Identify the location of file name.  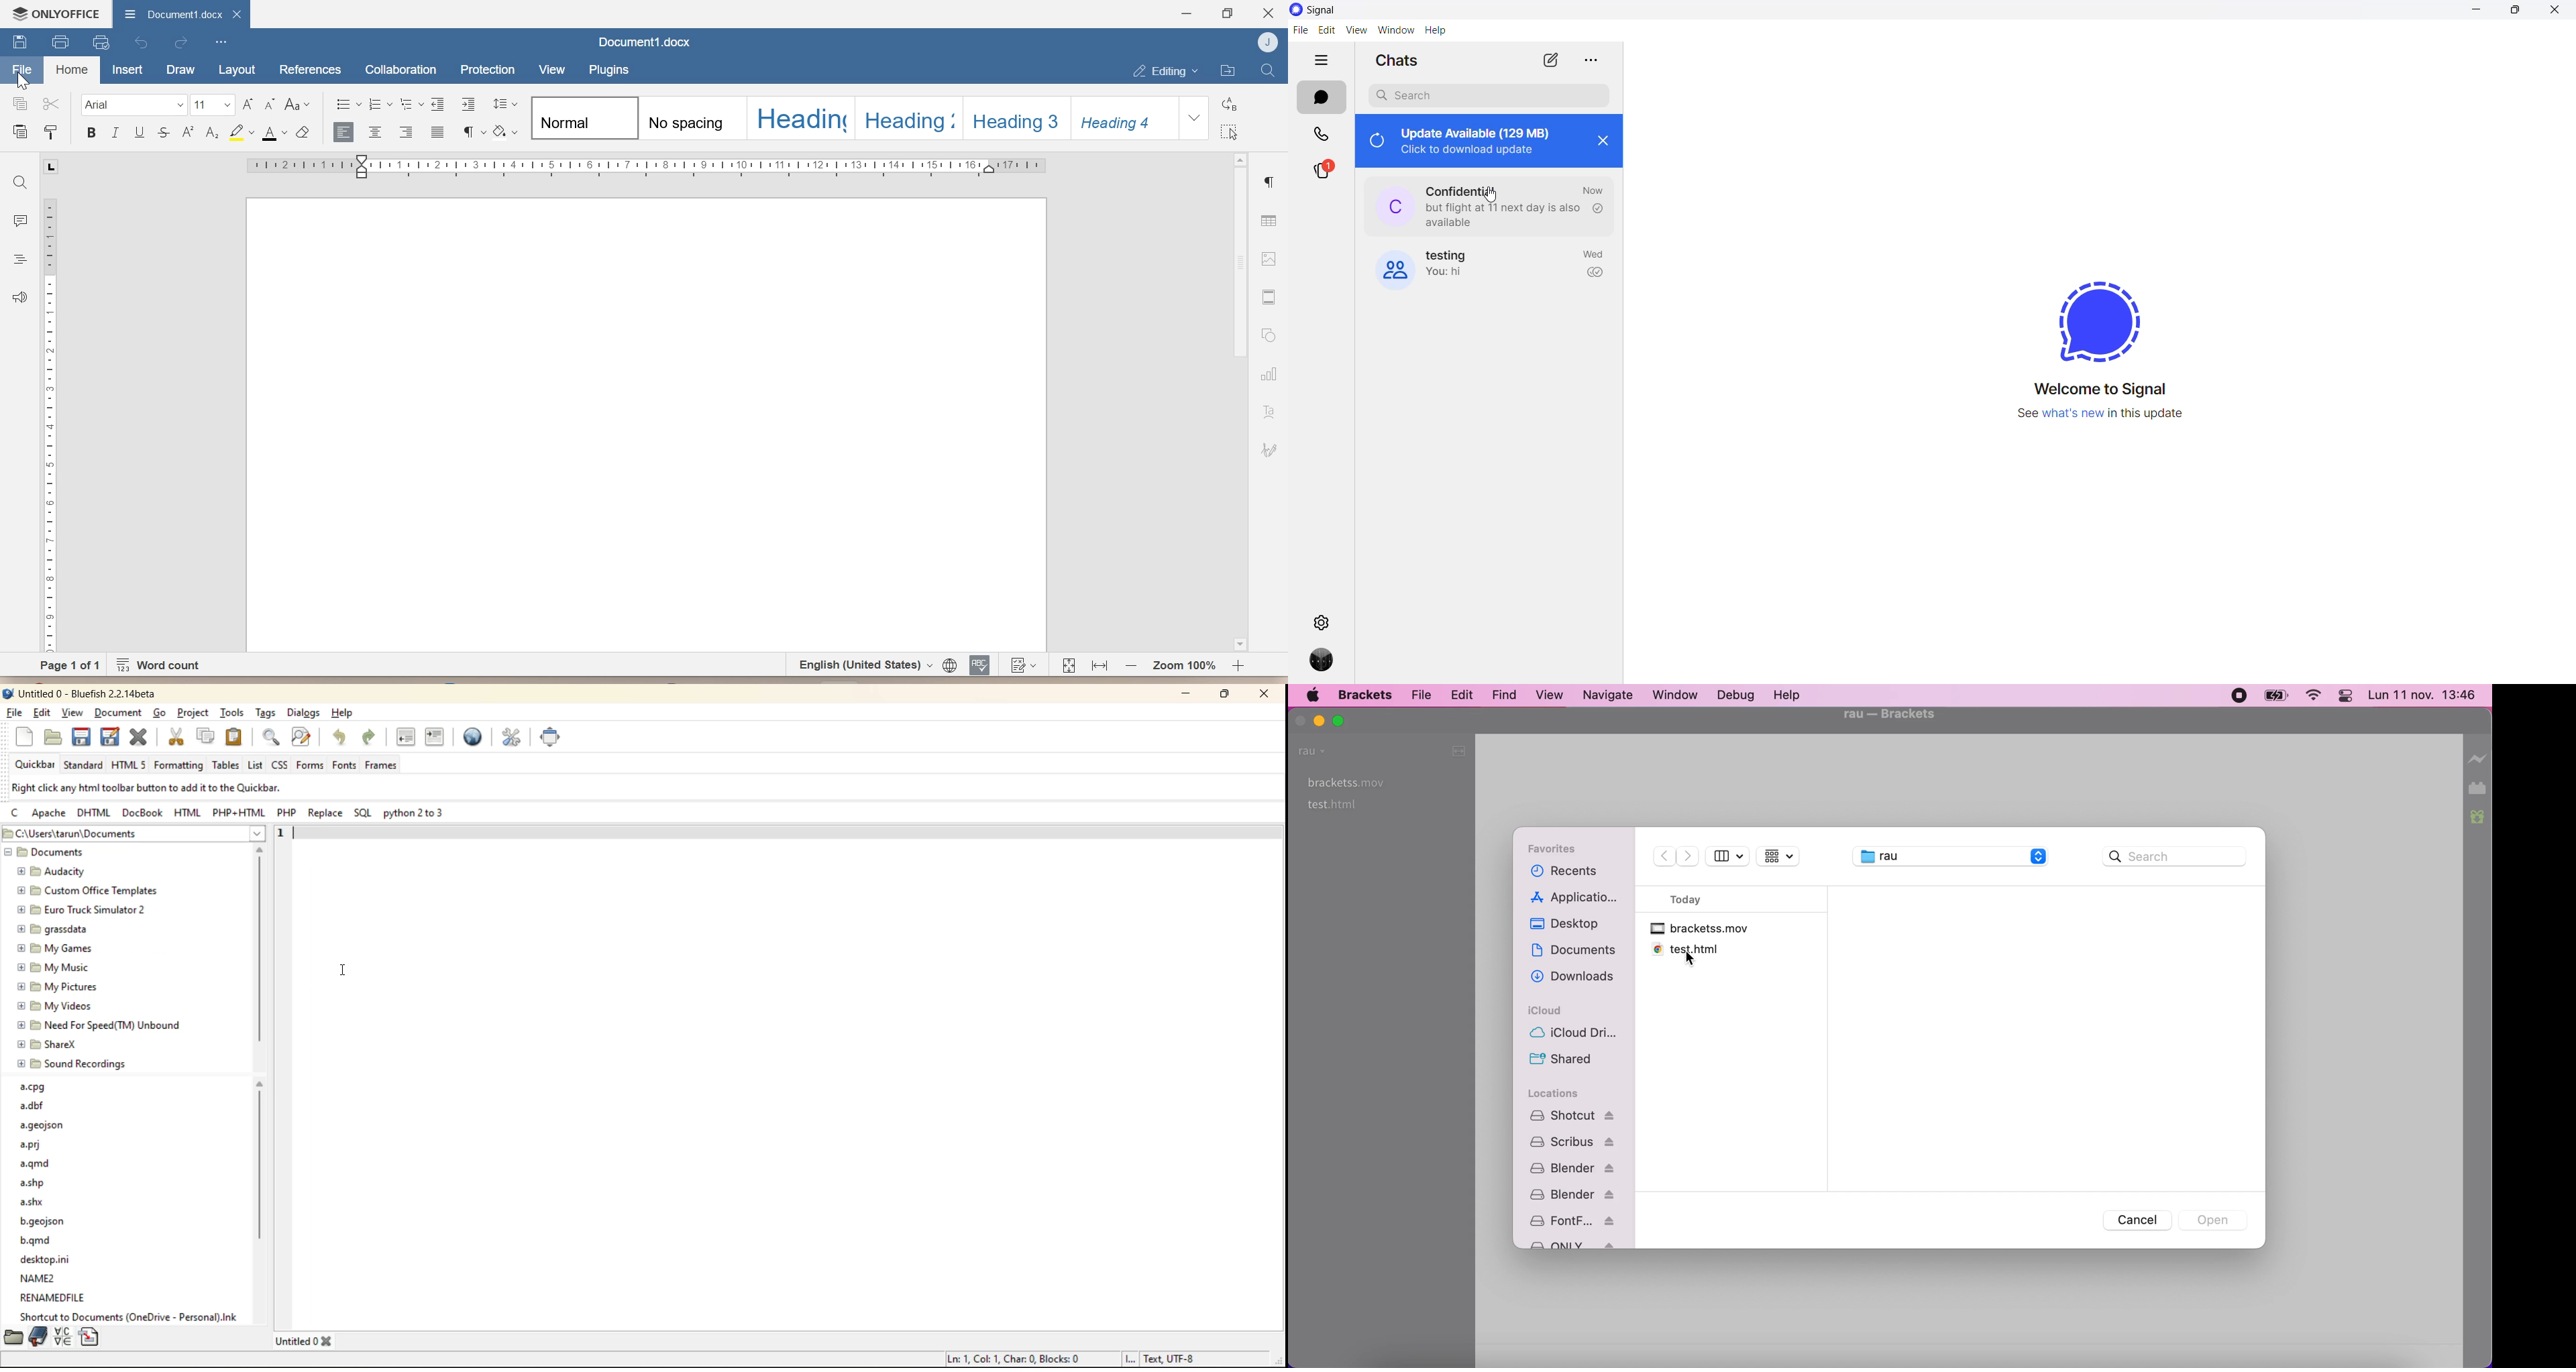
(1889, 715).